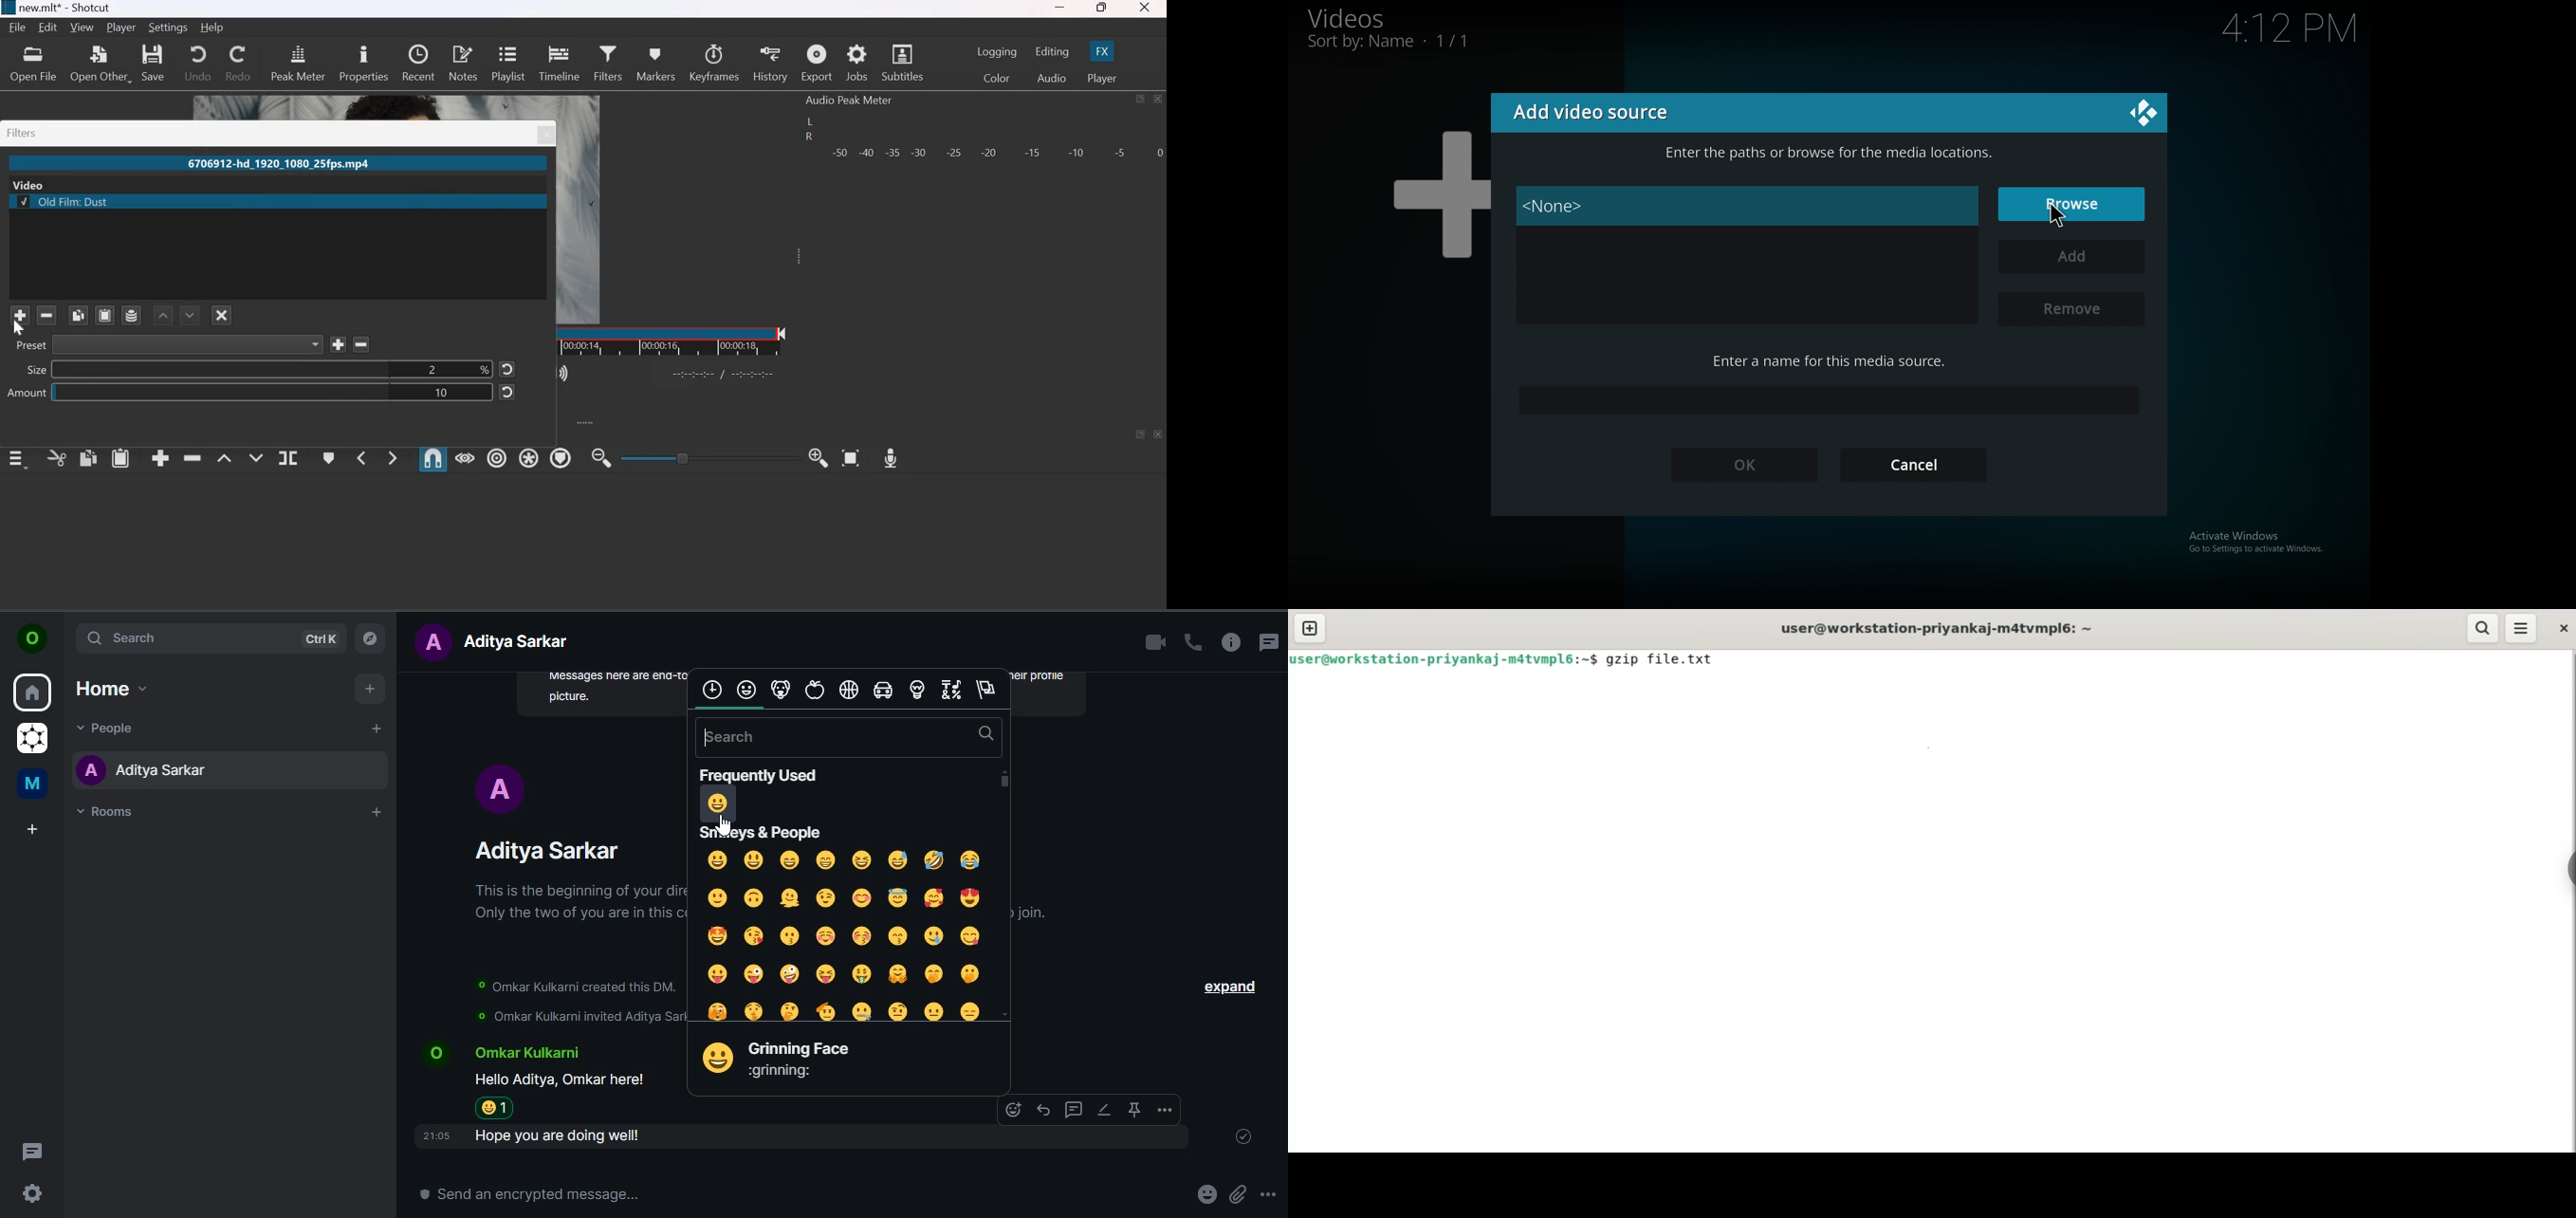 This screenshot has height=1232, width=2576. Describe the element at coordinates (820, 458) in the screenshot. I see `Zoom Timeline in` at that location.